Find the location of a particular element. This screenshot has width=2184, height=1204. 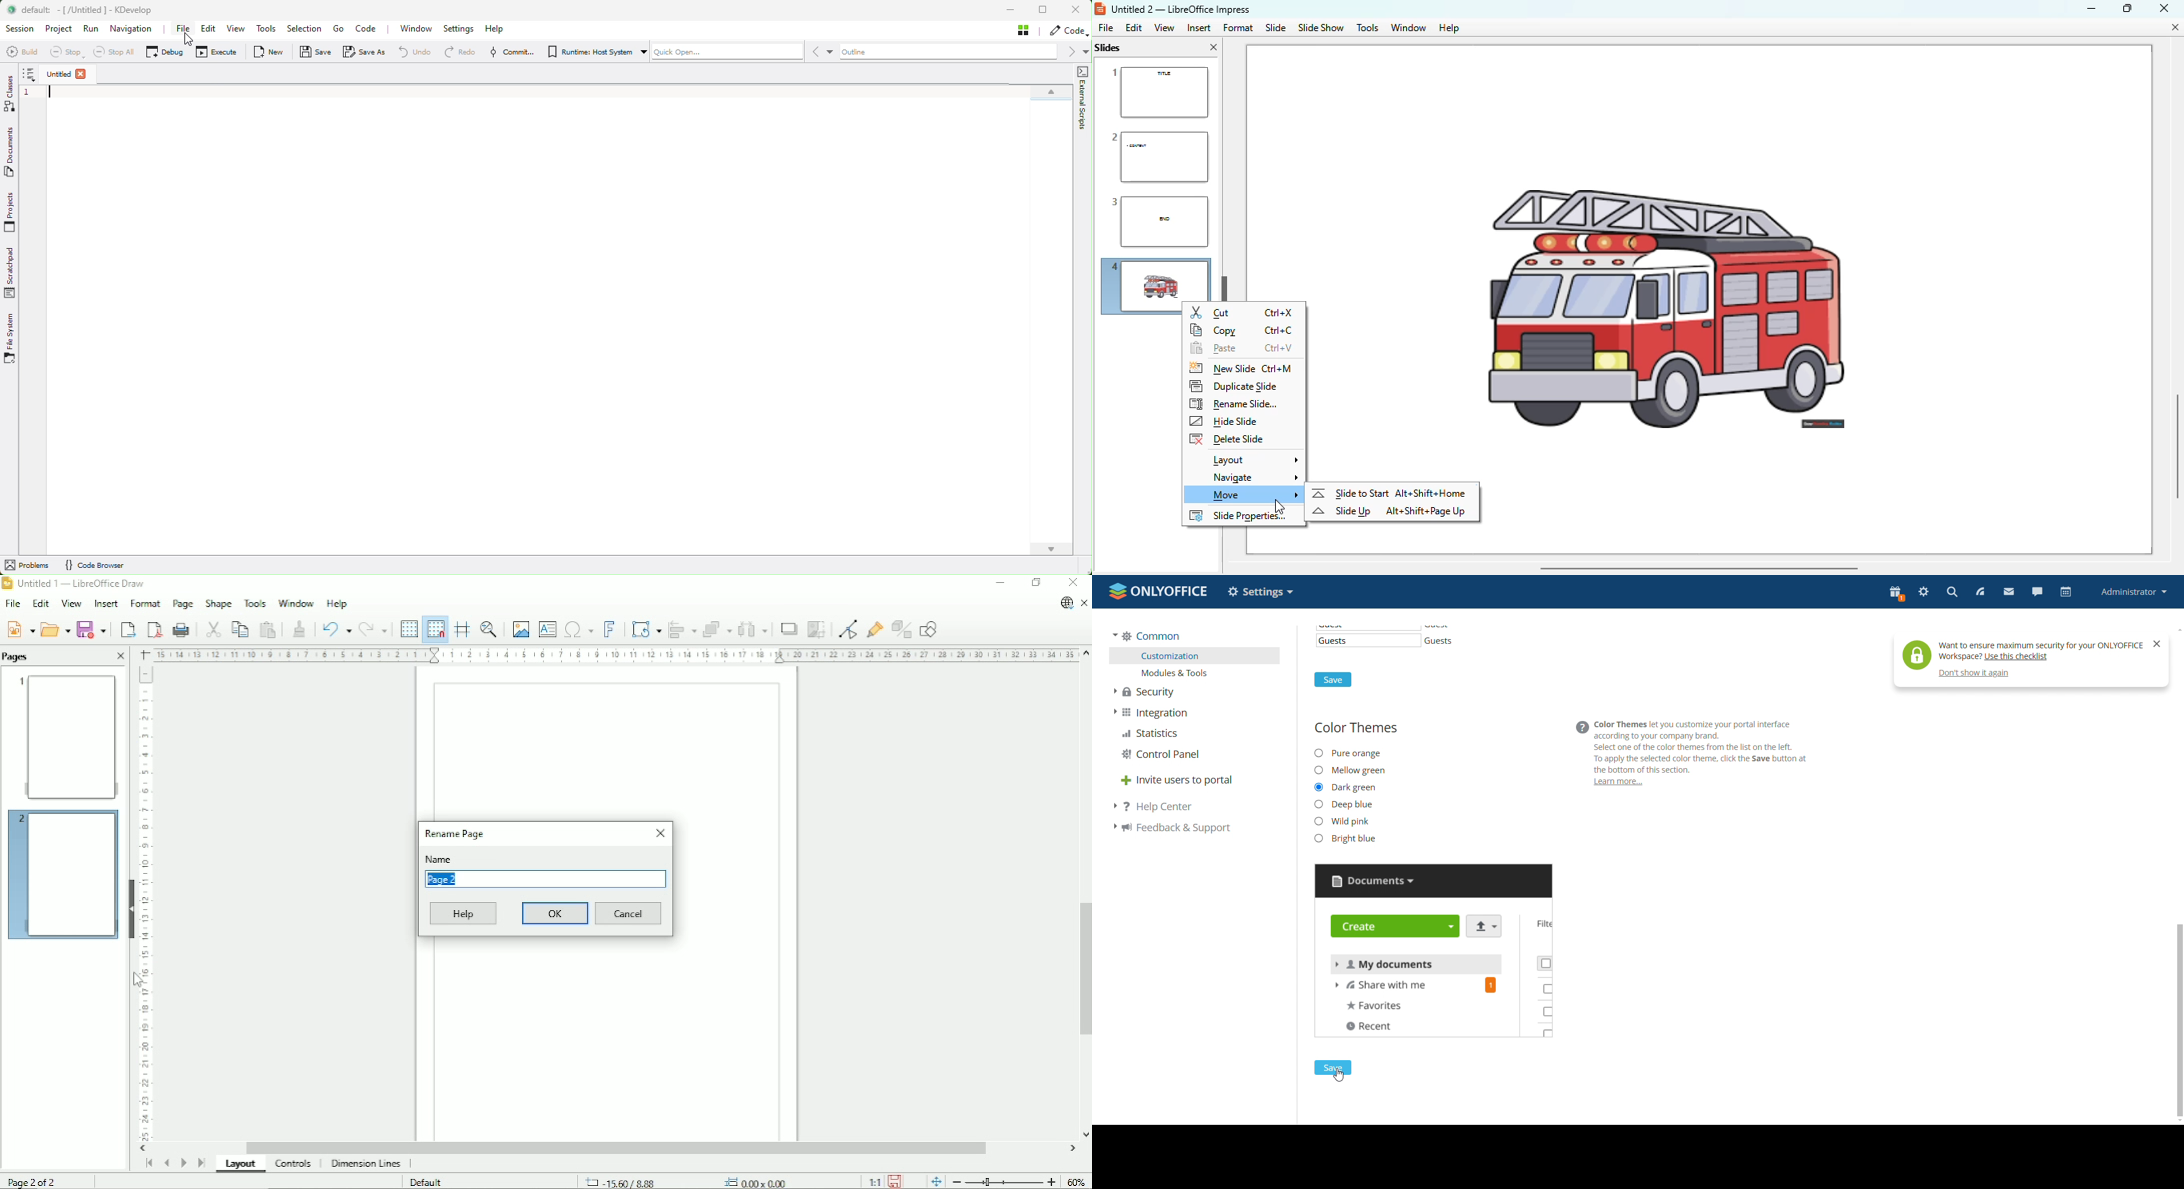

Redo is located at coordinates (456, 52).